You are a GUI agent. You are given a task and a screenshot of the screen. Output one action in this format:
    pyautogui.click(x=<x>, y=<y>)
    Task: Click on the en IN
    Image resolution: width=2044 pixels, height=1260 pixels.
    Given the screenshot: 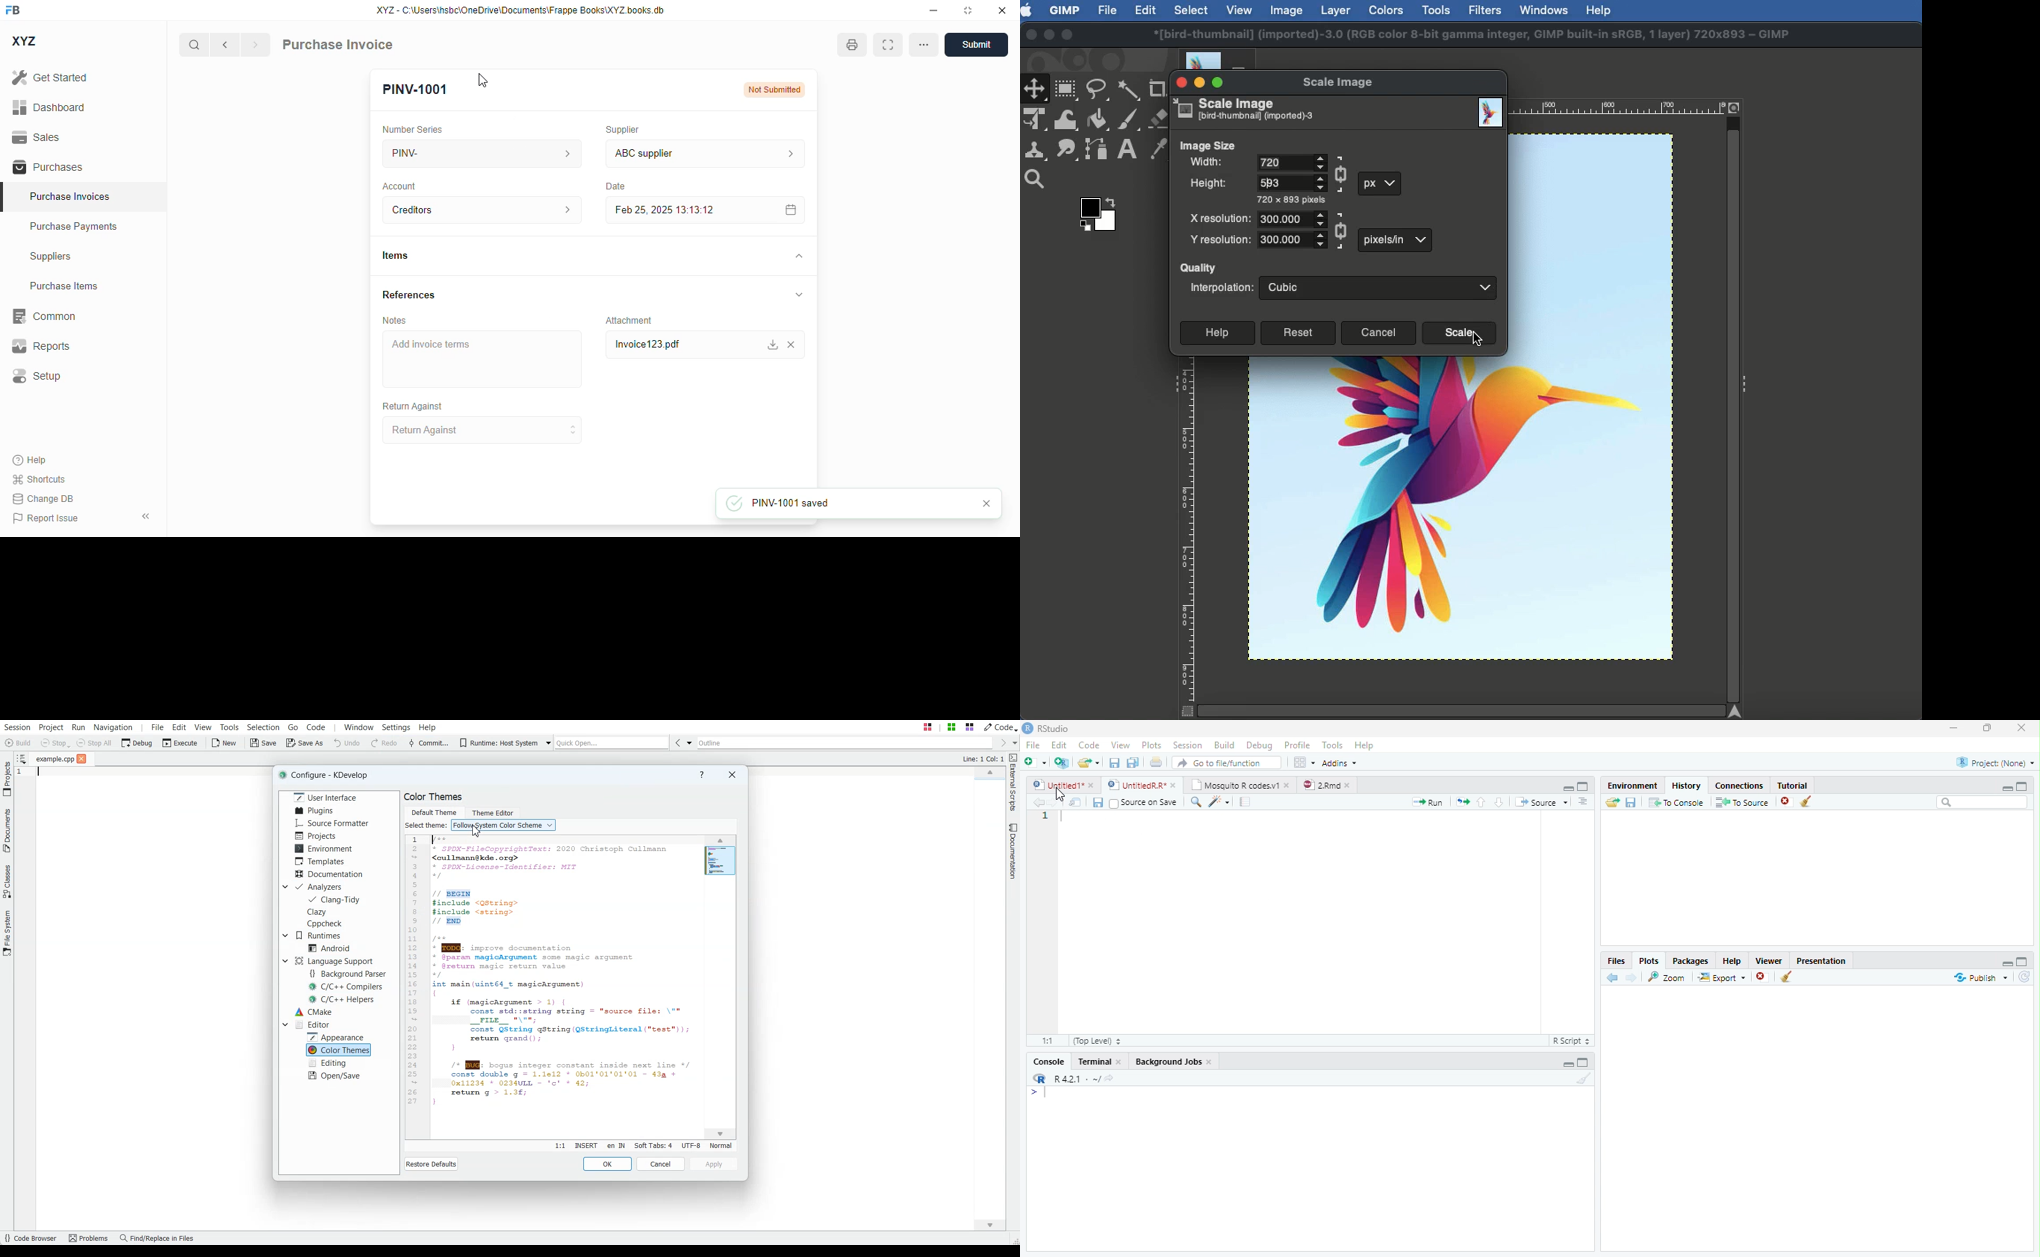 What is the action you would take?
    pyautogui.click(x=616, y=1147)
    